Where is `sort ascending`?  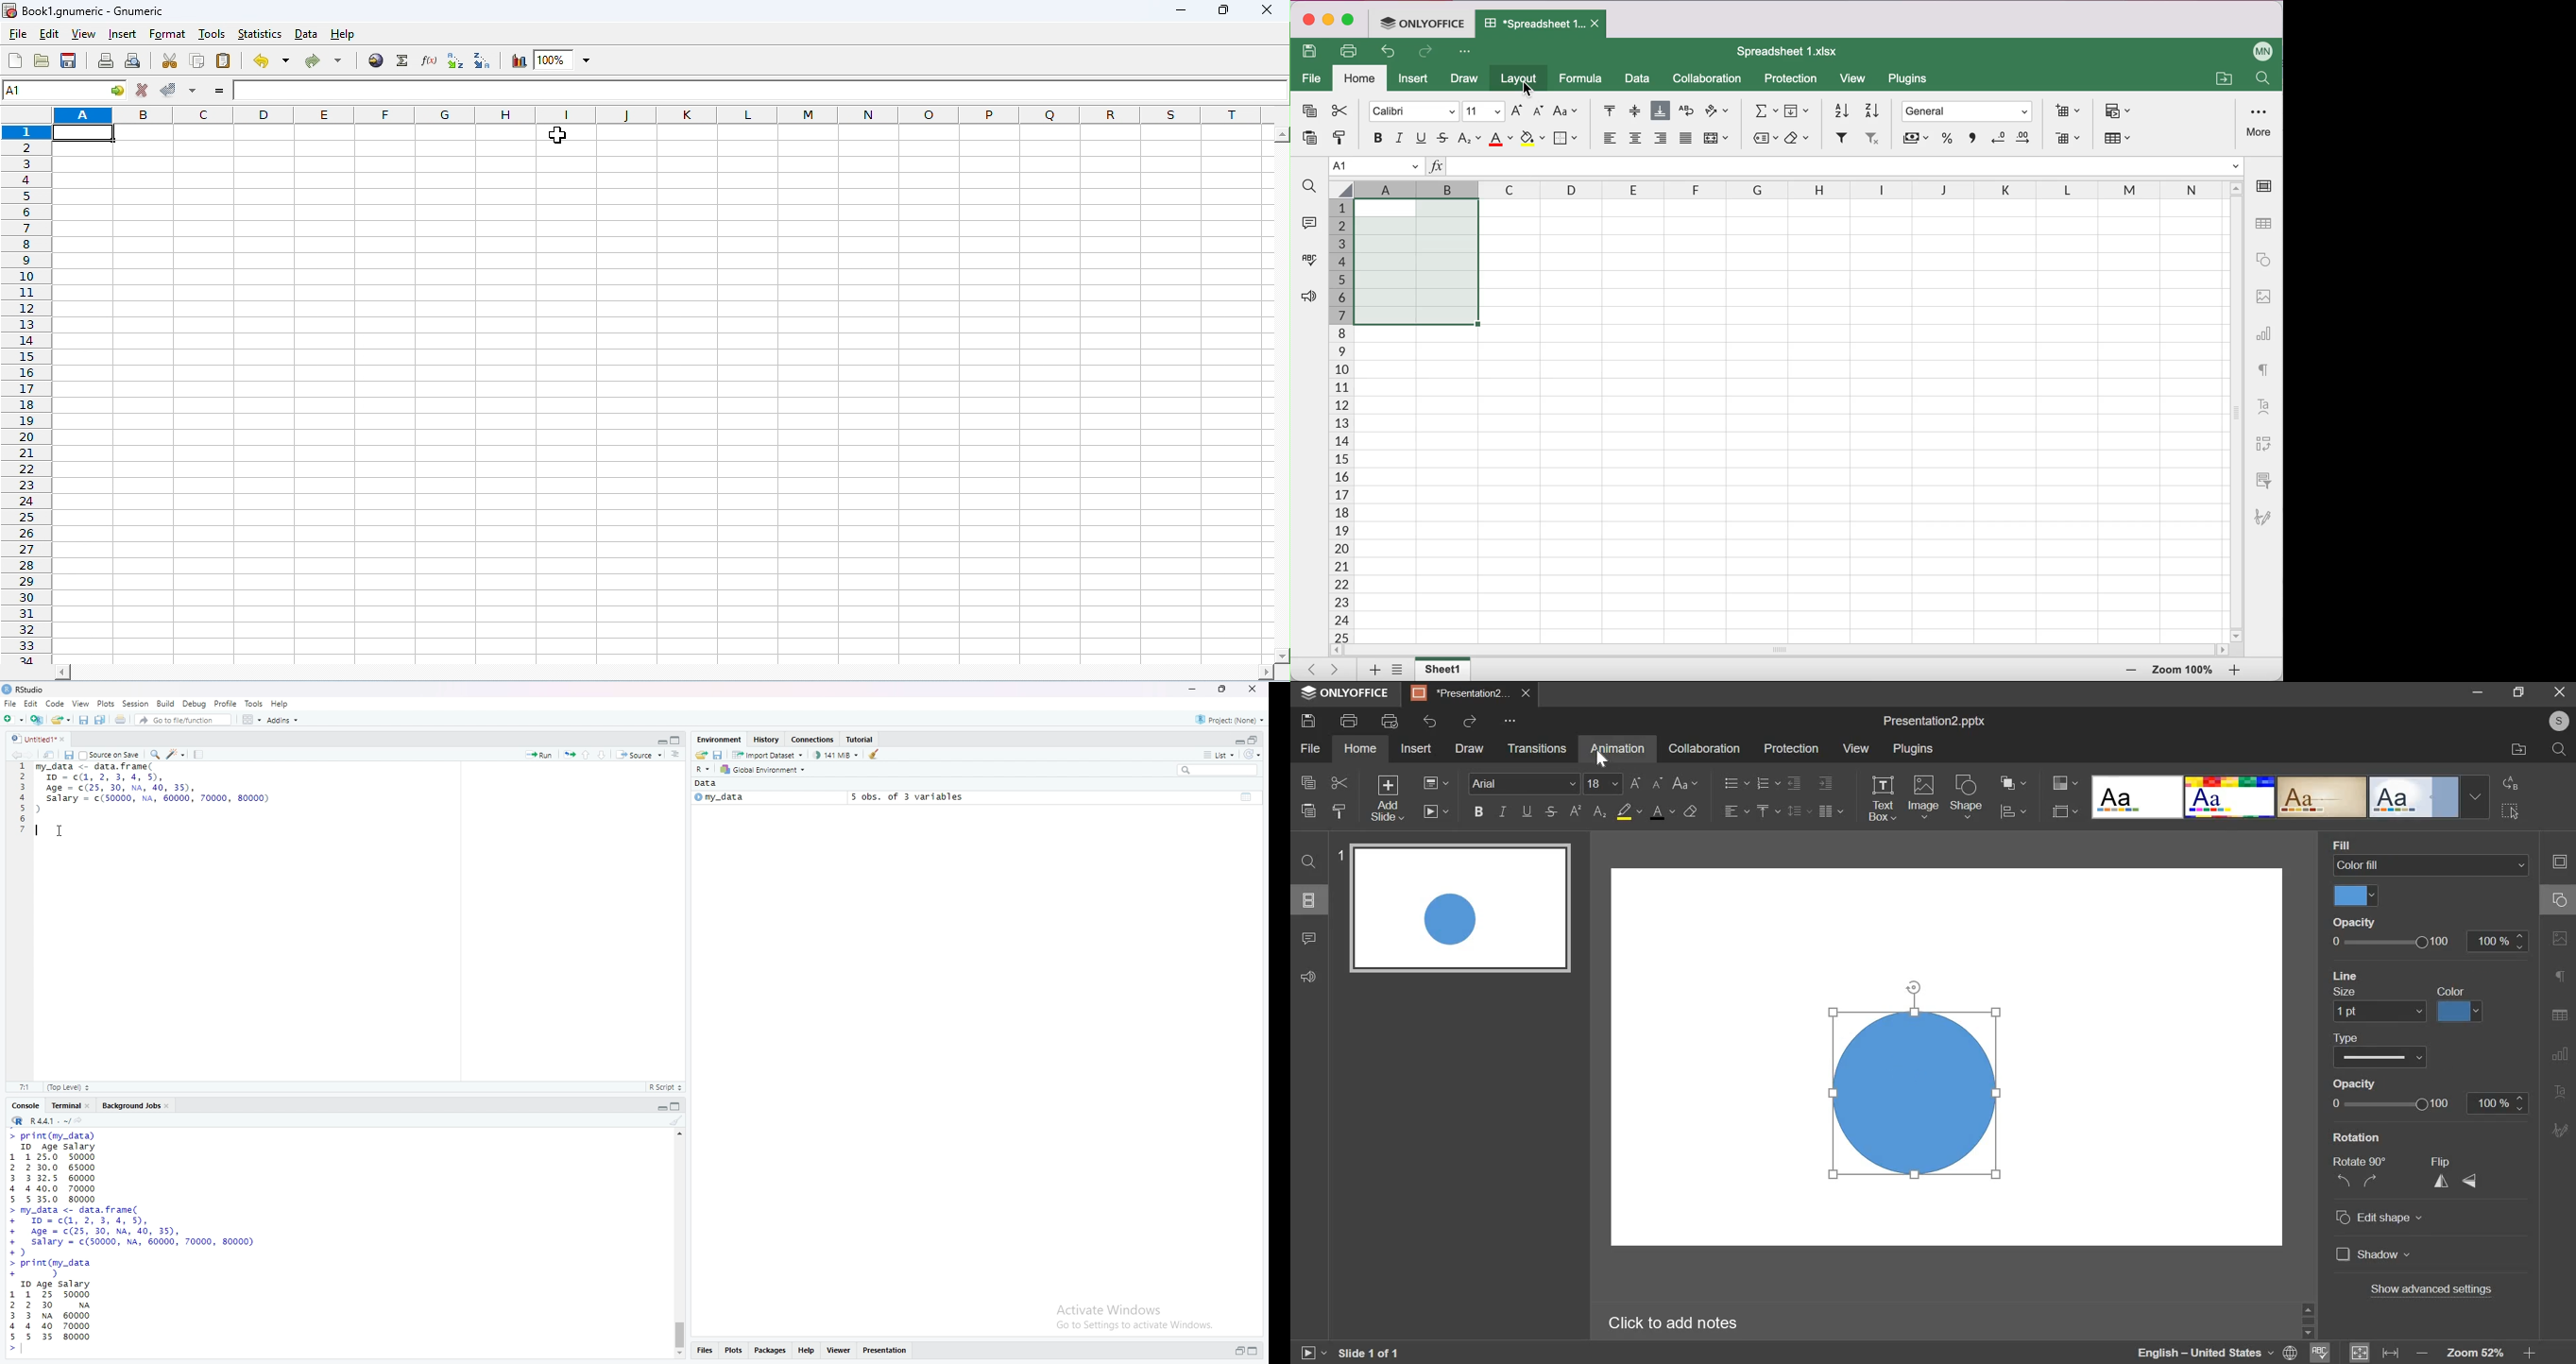
sort ascending is located at coordinates (457, 61).